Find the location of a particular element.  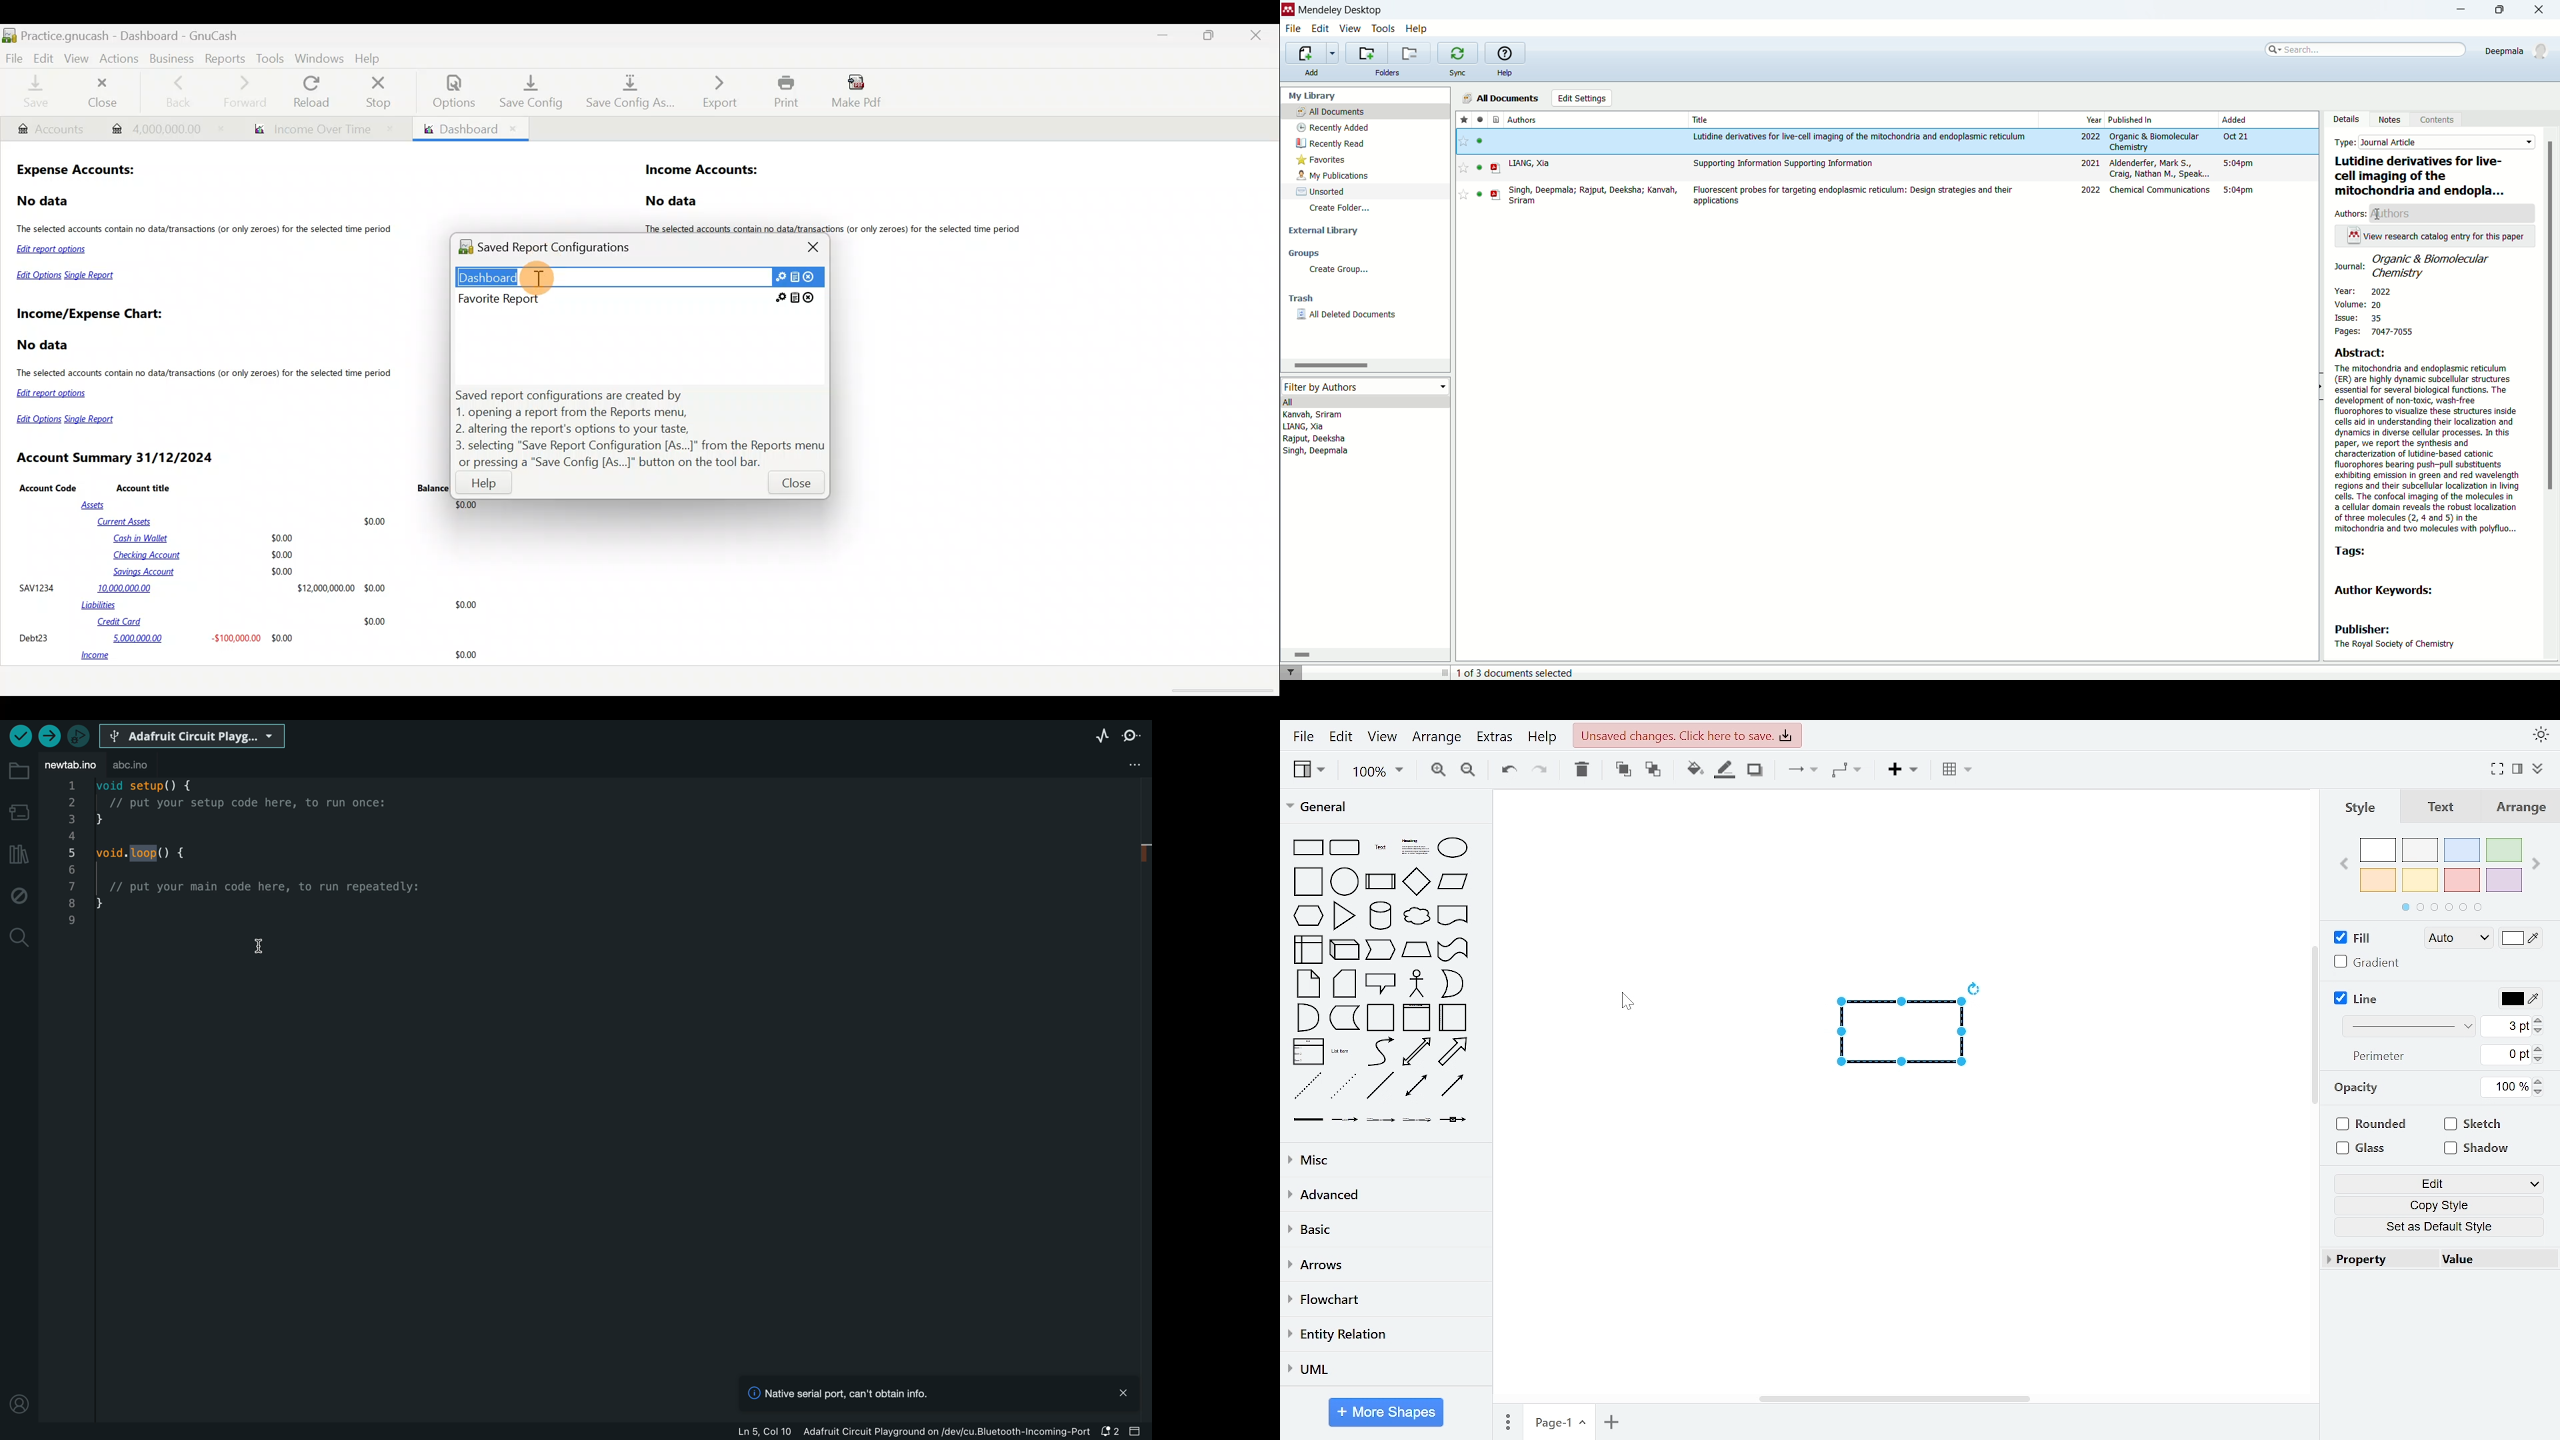

extras is located at coordinates (1494, 737).